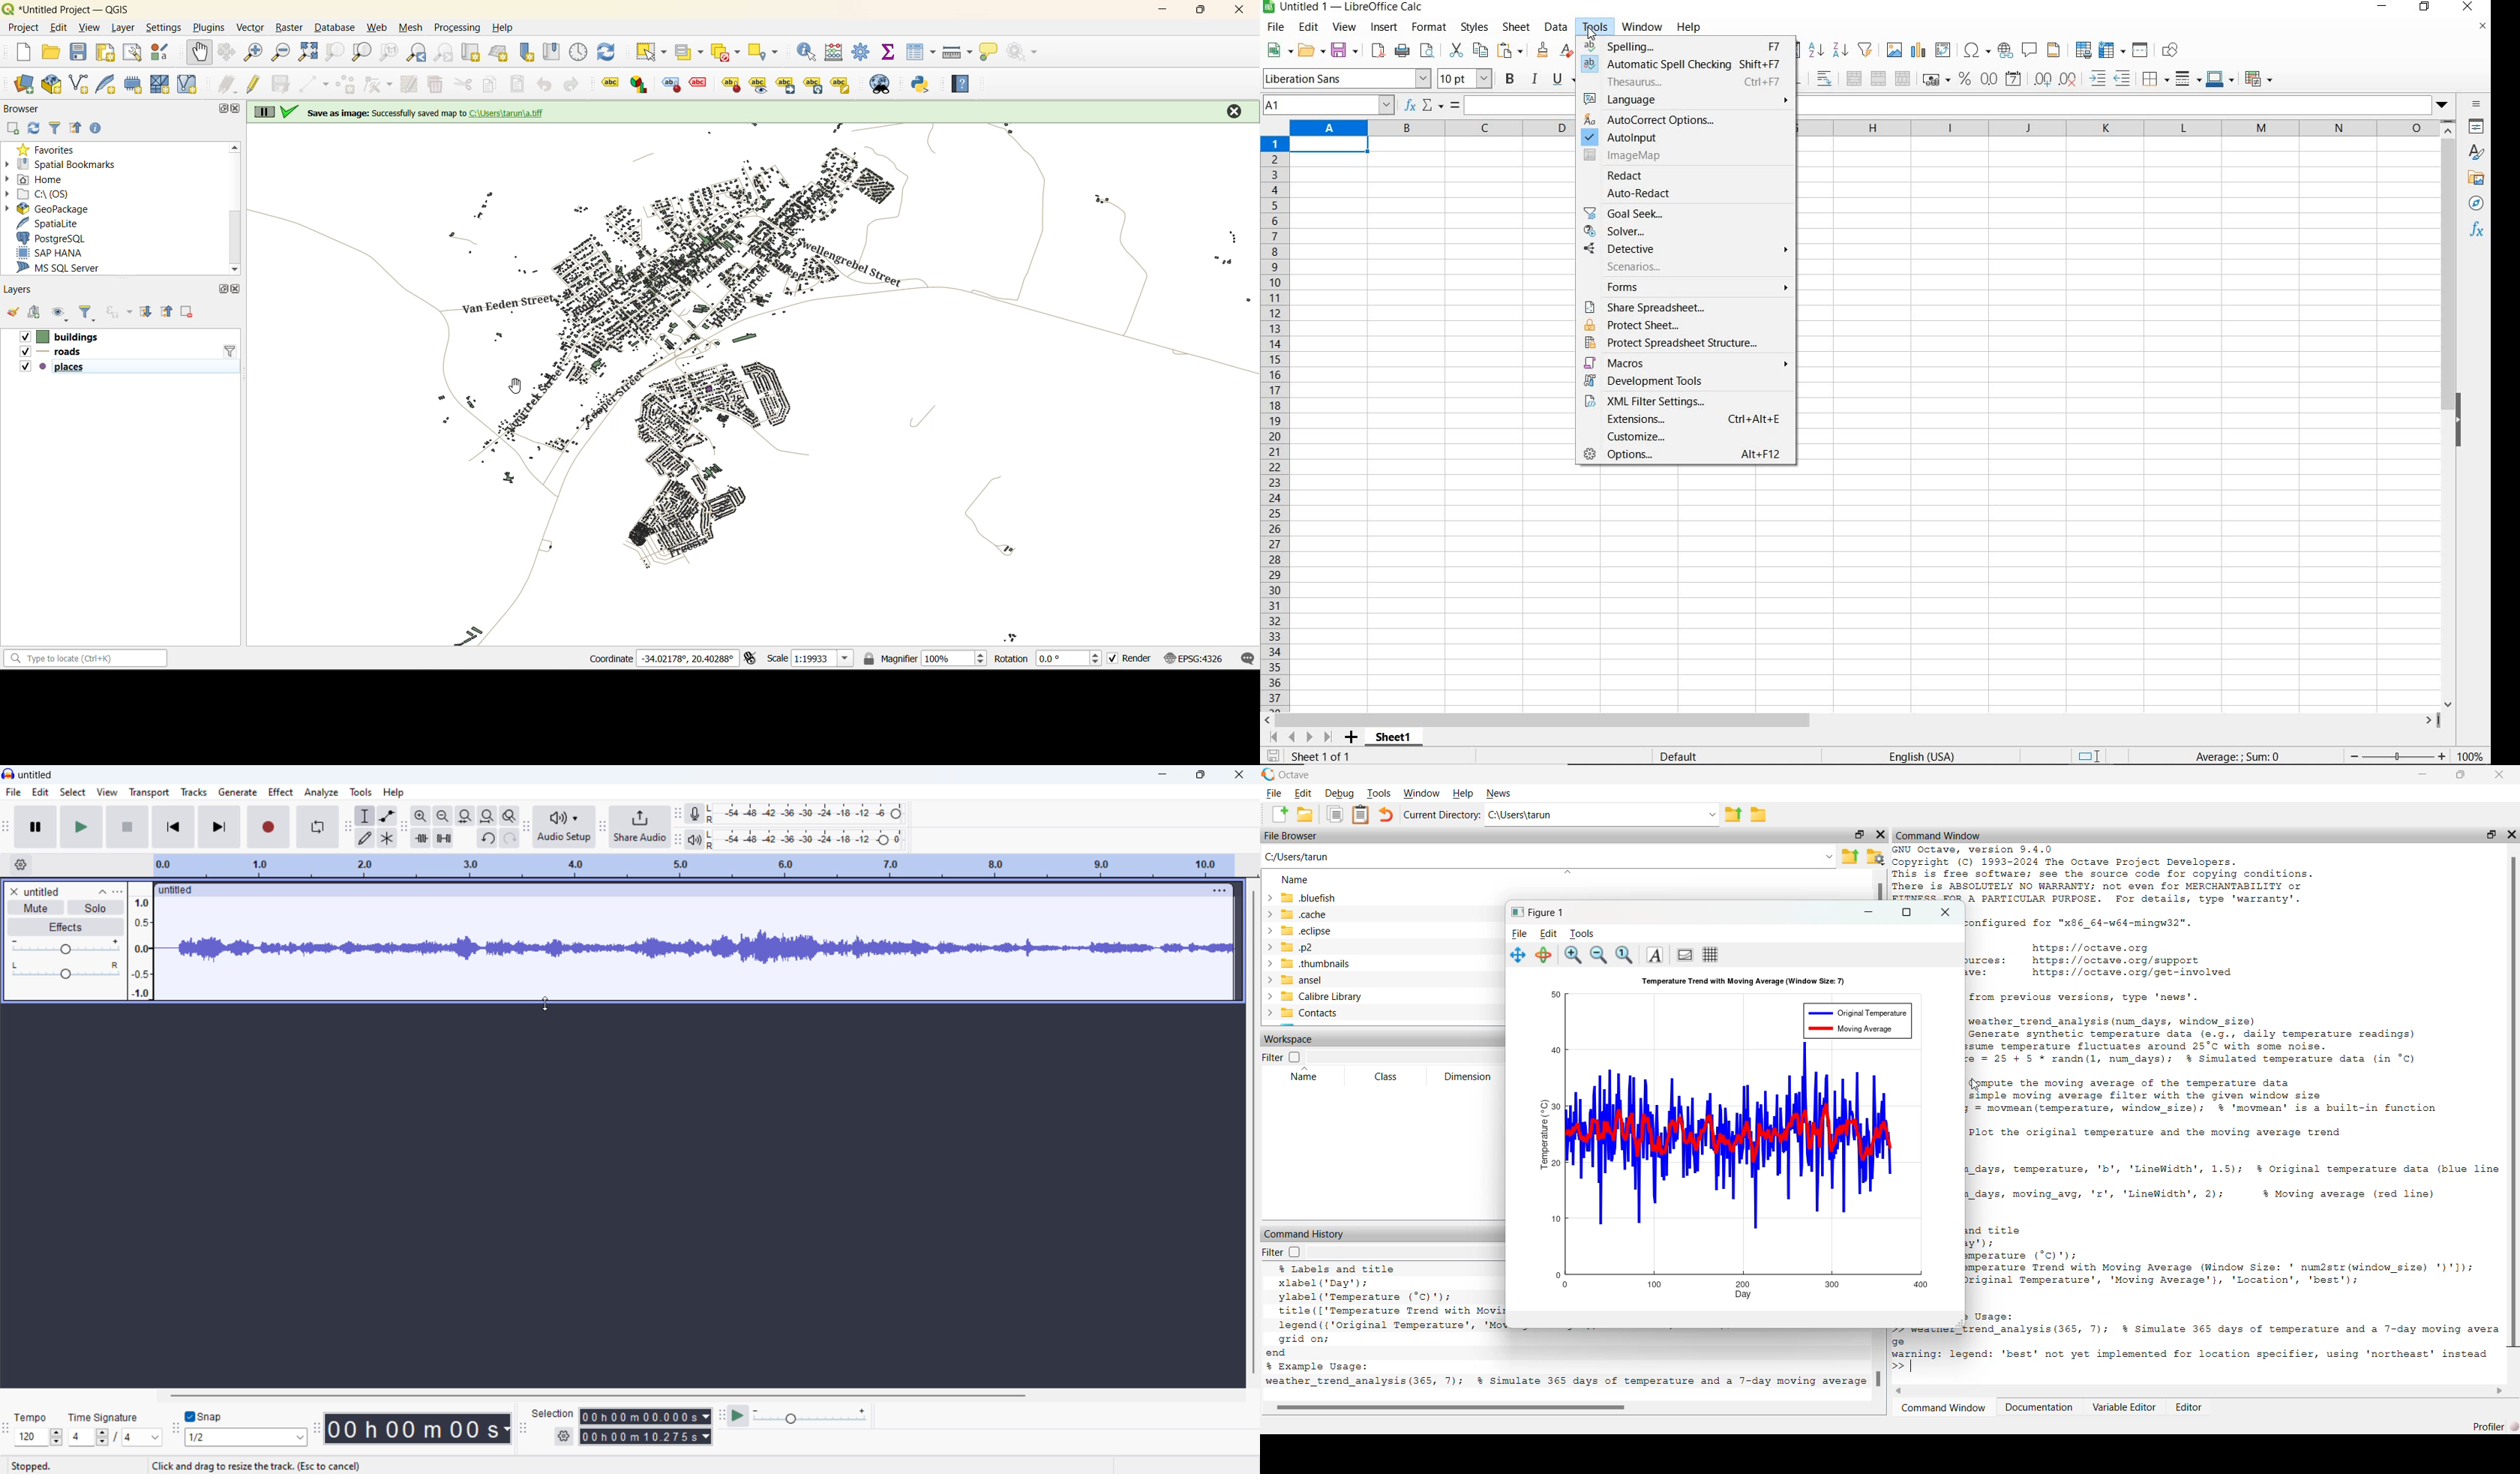 Image resolution: width=2520 pixels, height=1484 pixels. Describe the element at coordinates (1516, 26) in the screenshot. I see `sheet` at that location.